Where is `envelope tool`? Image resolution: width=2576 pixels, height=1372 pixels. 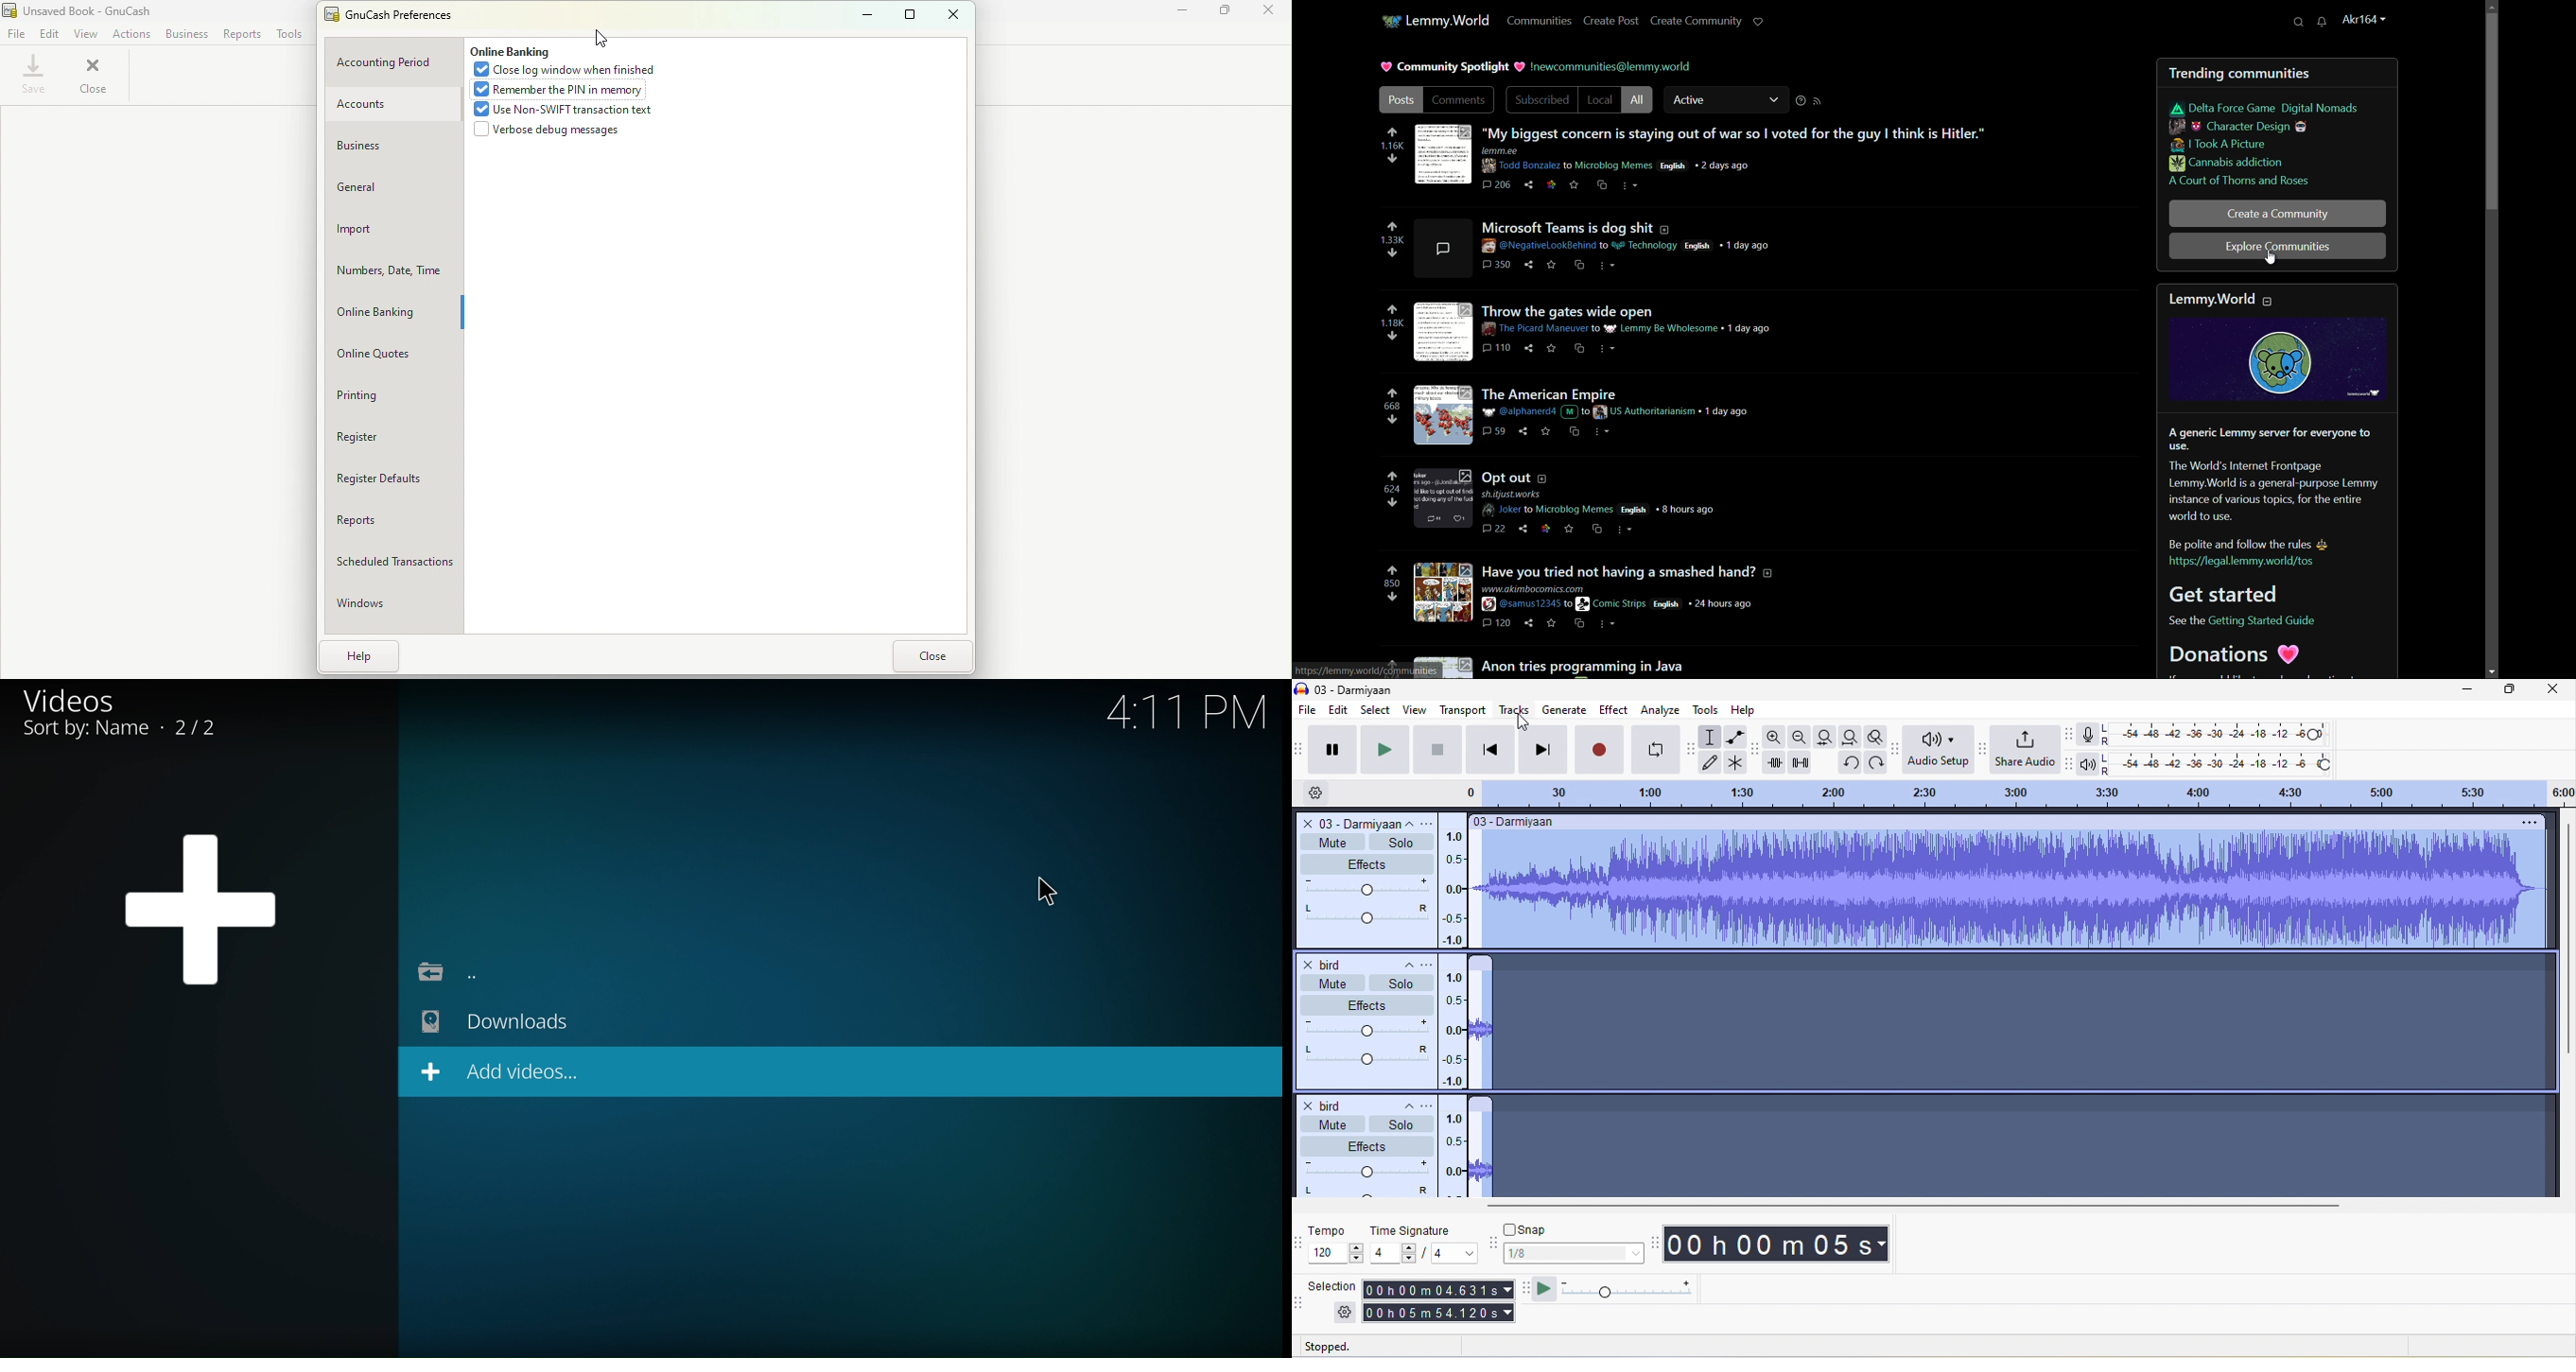
envelope tool is located at coordinates (1738, 738).